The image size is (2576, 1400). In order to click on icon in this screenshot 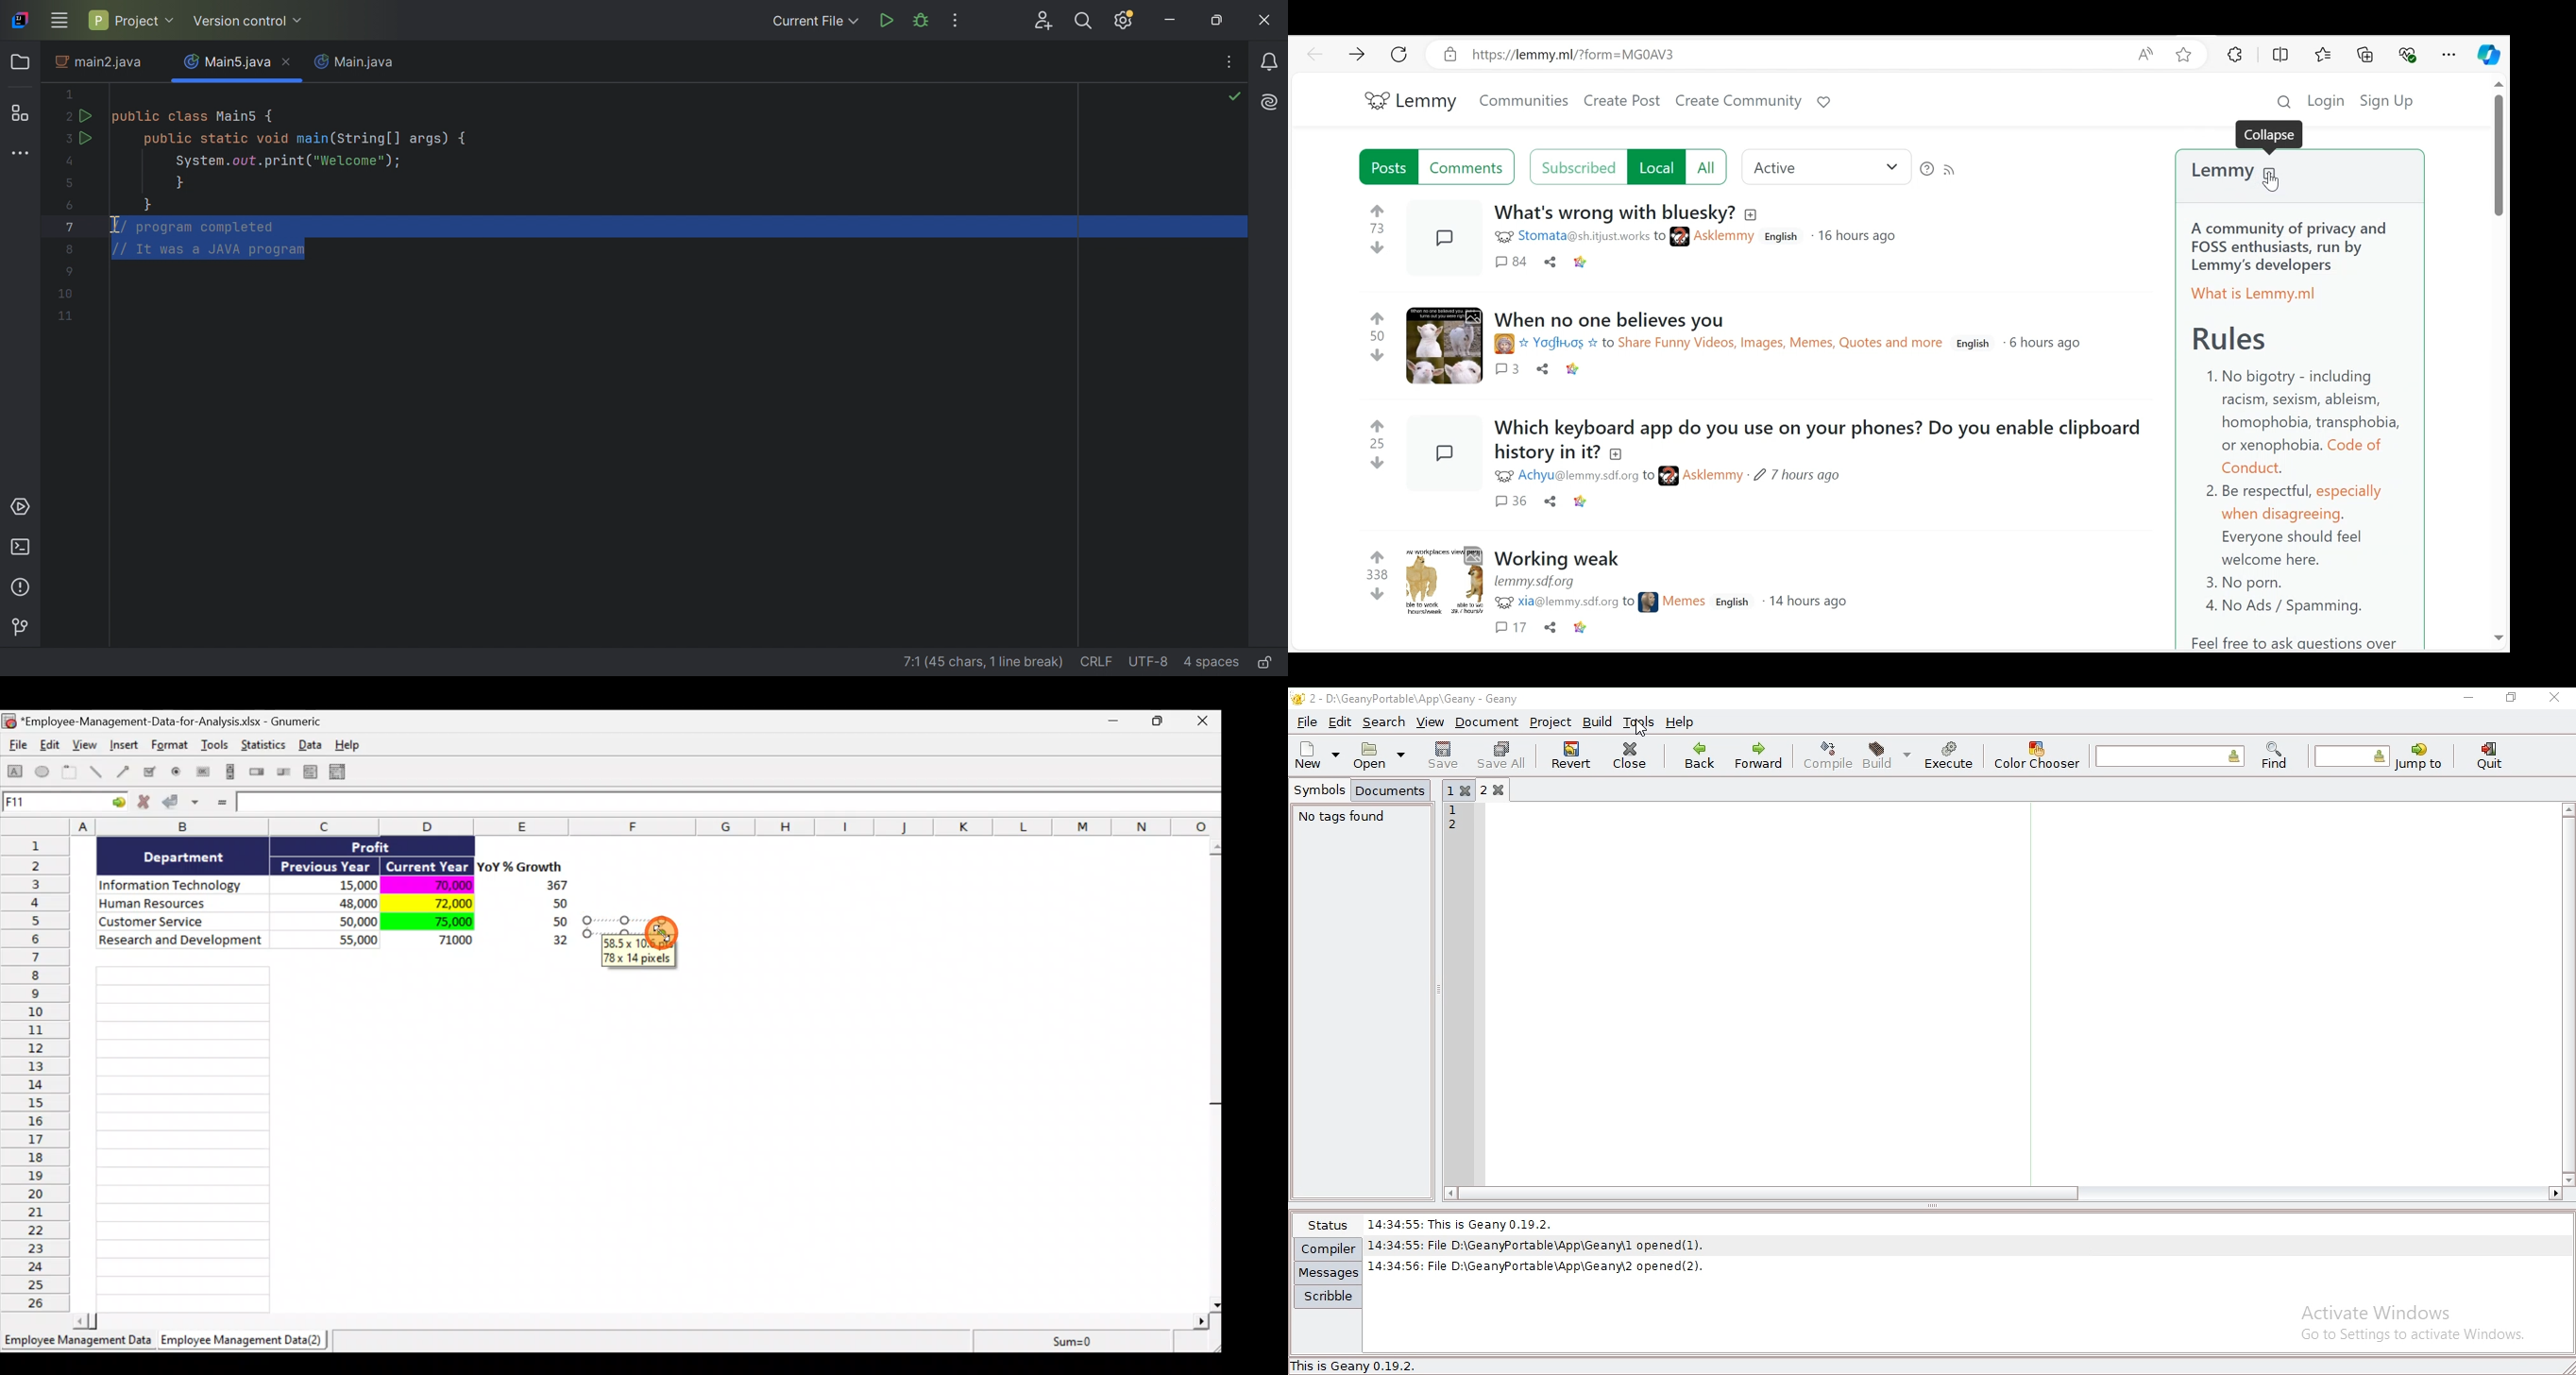, I will do `click(1649, 601)`.